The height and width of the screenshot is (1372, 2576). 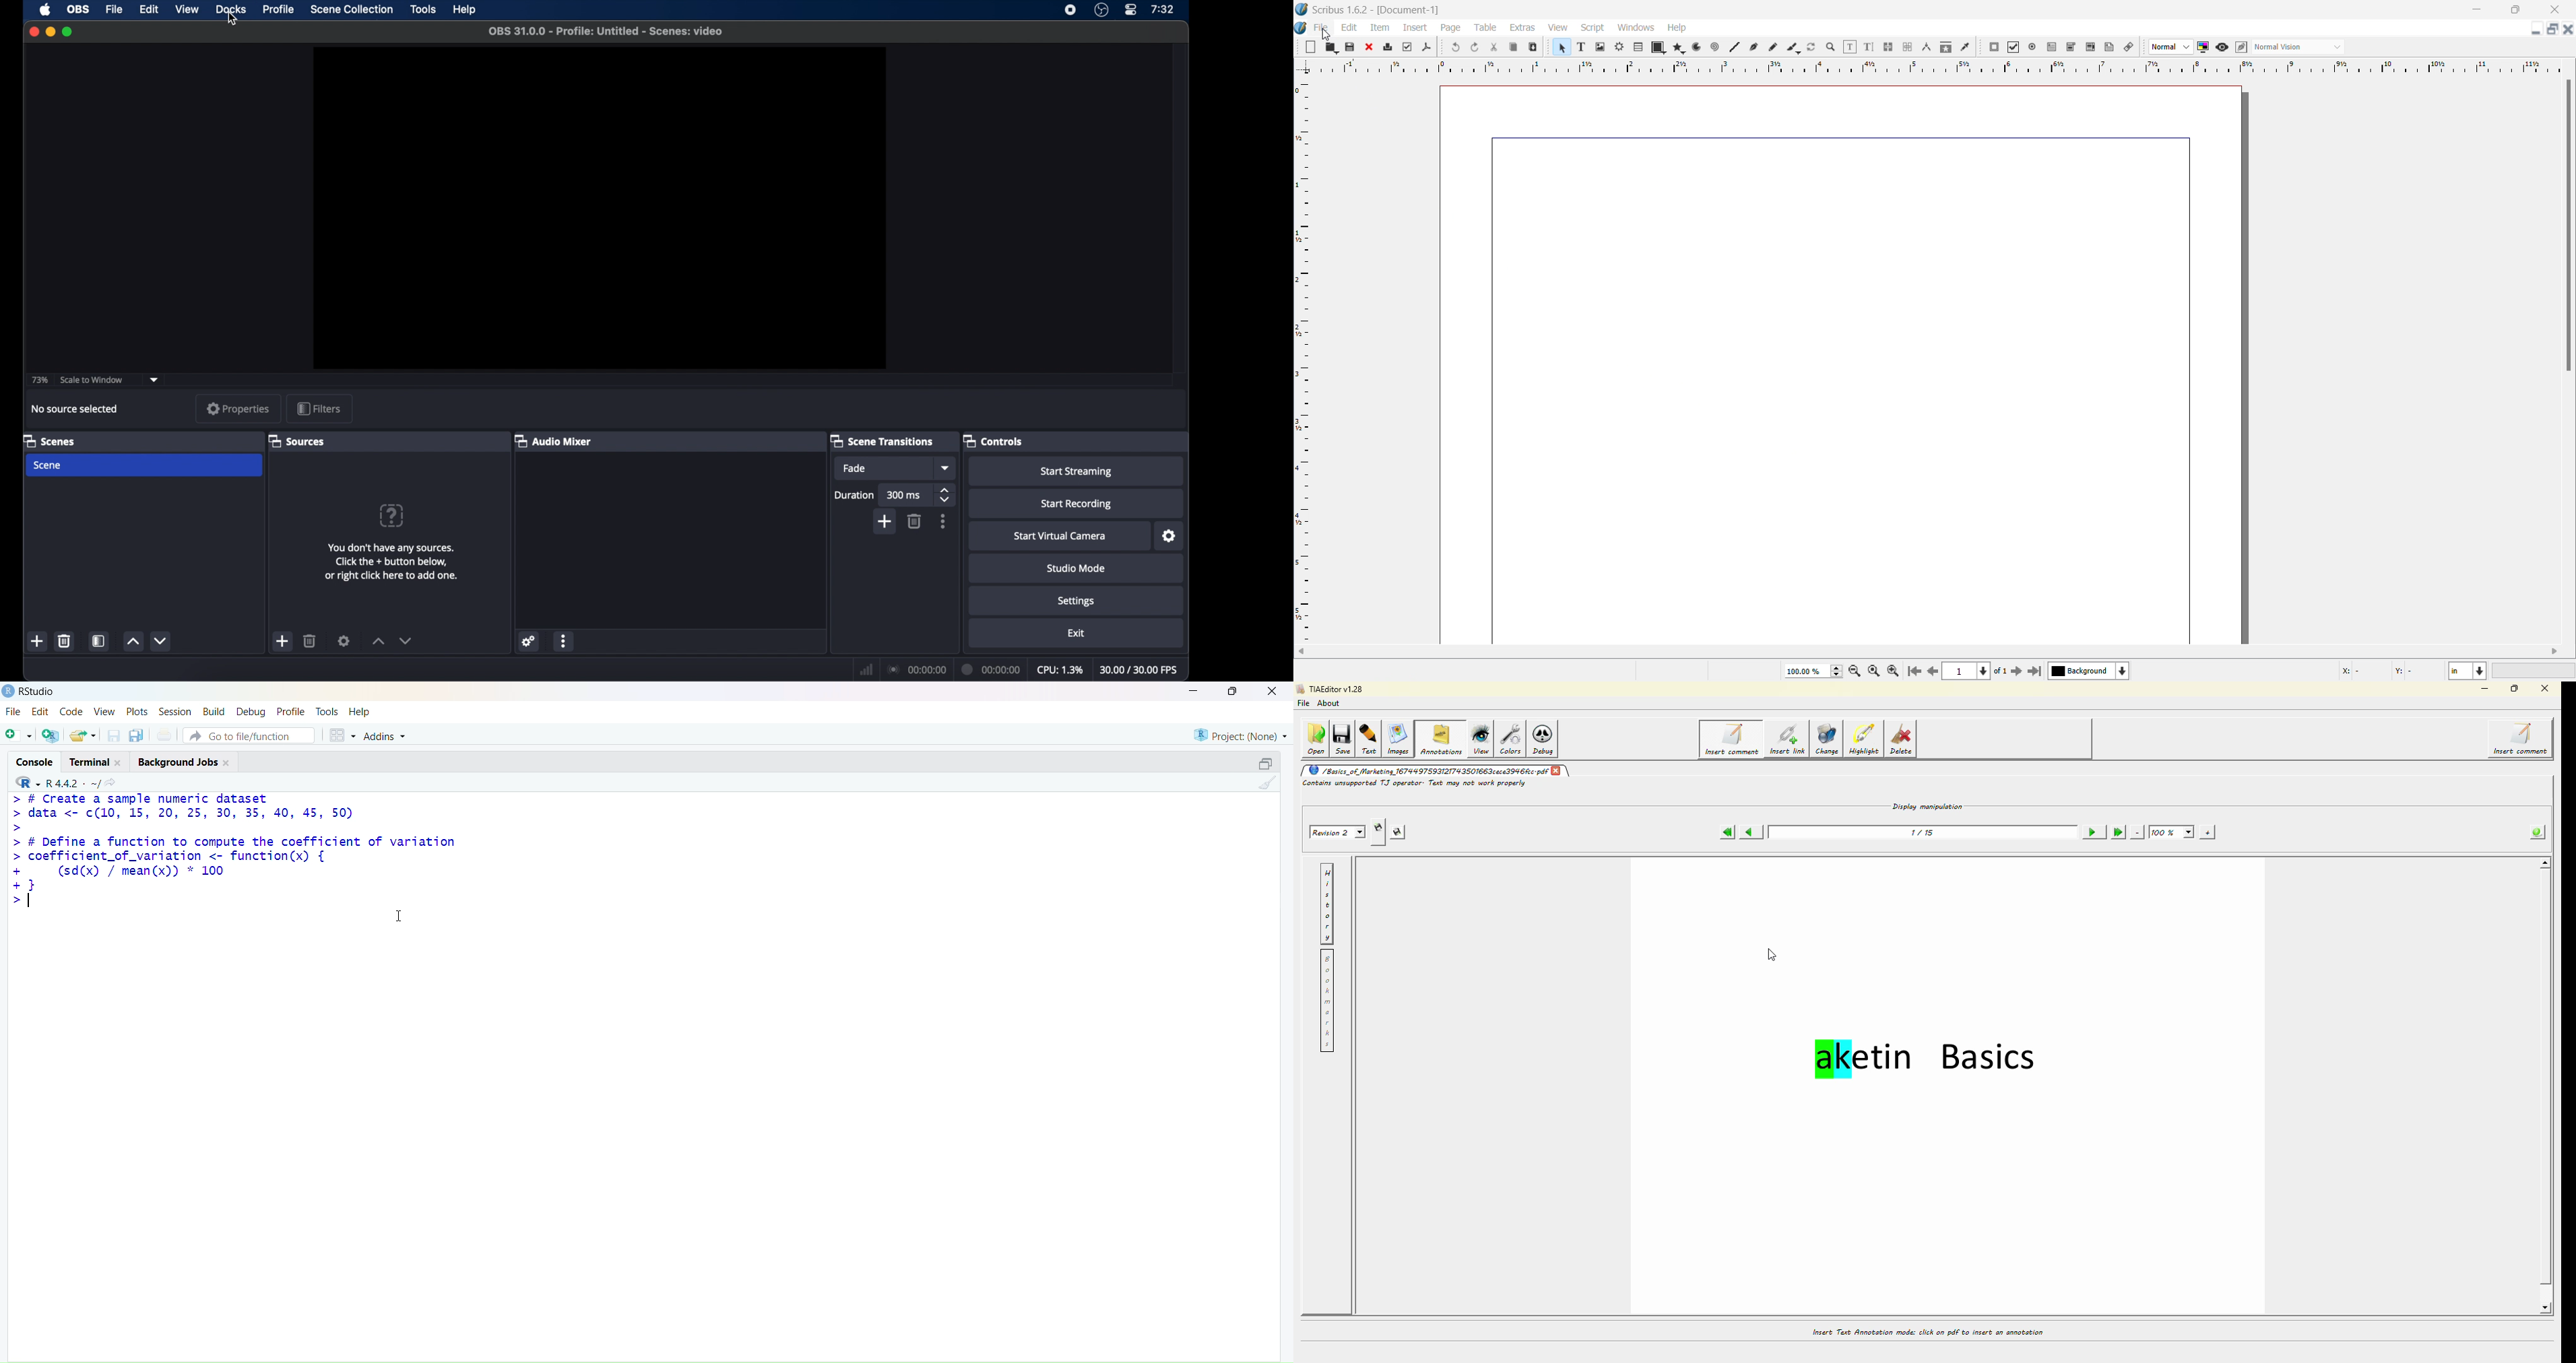 What do you see at coordinates (98, 640) in the screenshot?
I see `scene filters` at bounding box center [98, 640].